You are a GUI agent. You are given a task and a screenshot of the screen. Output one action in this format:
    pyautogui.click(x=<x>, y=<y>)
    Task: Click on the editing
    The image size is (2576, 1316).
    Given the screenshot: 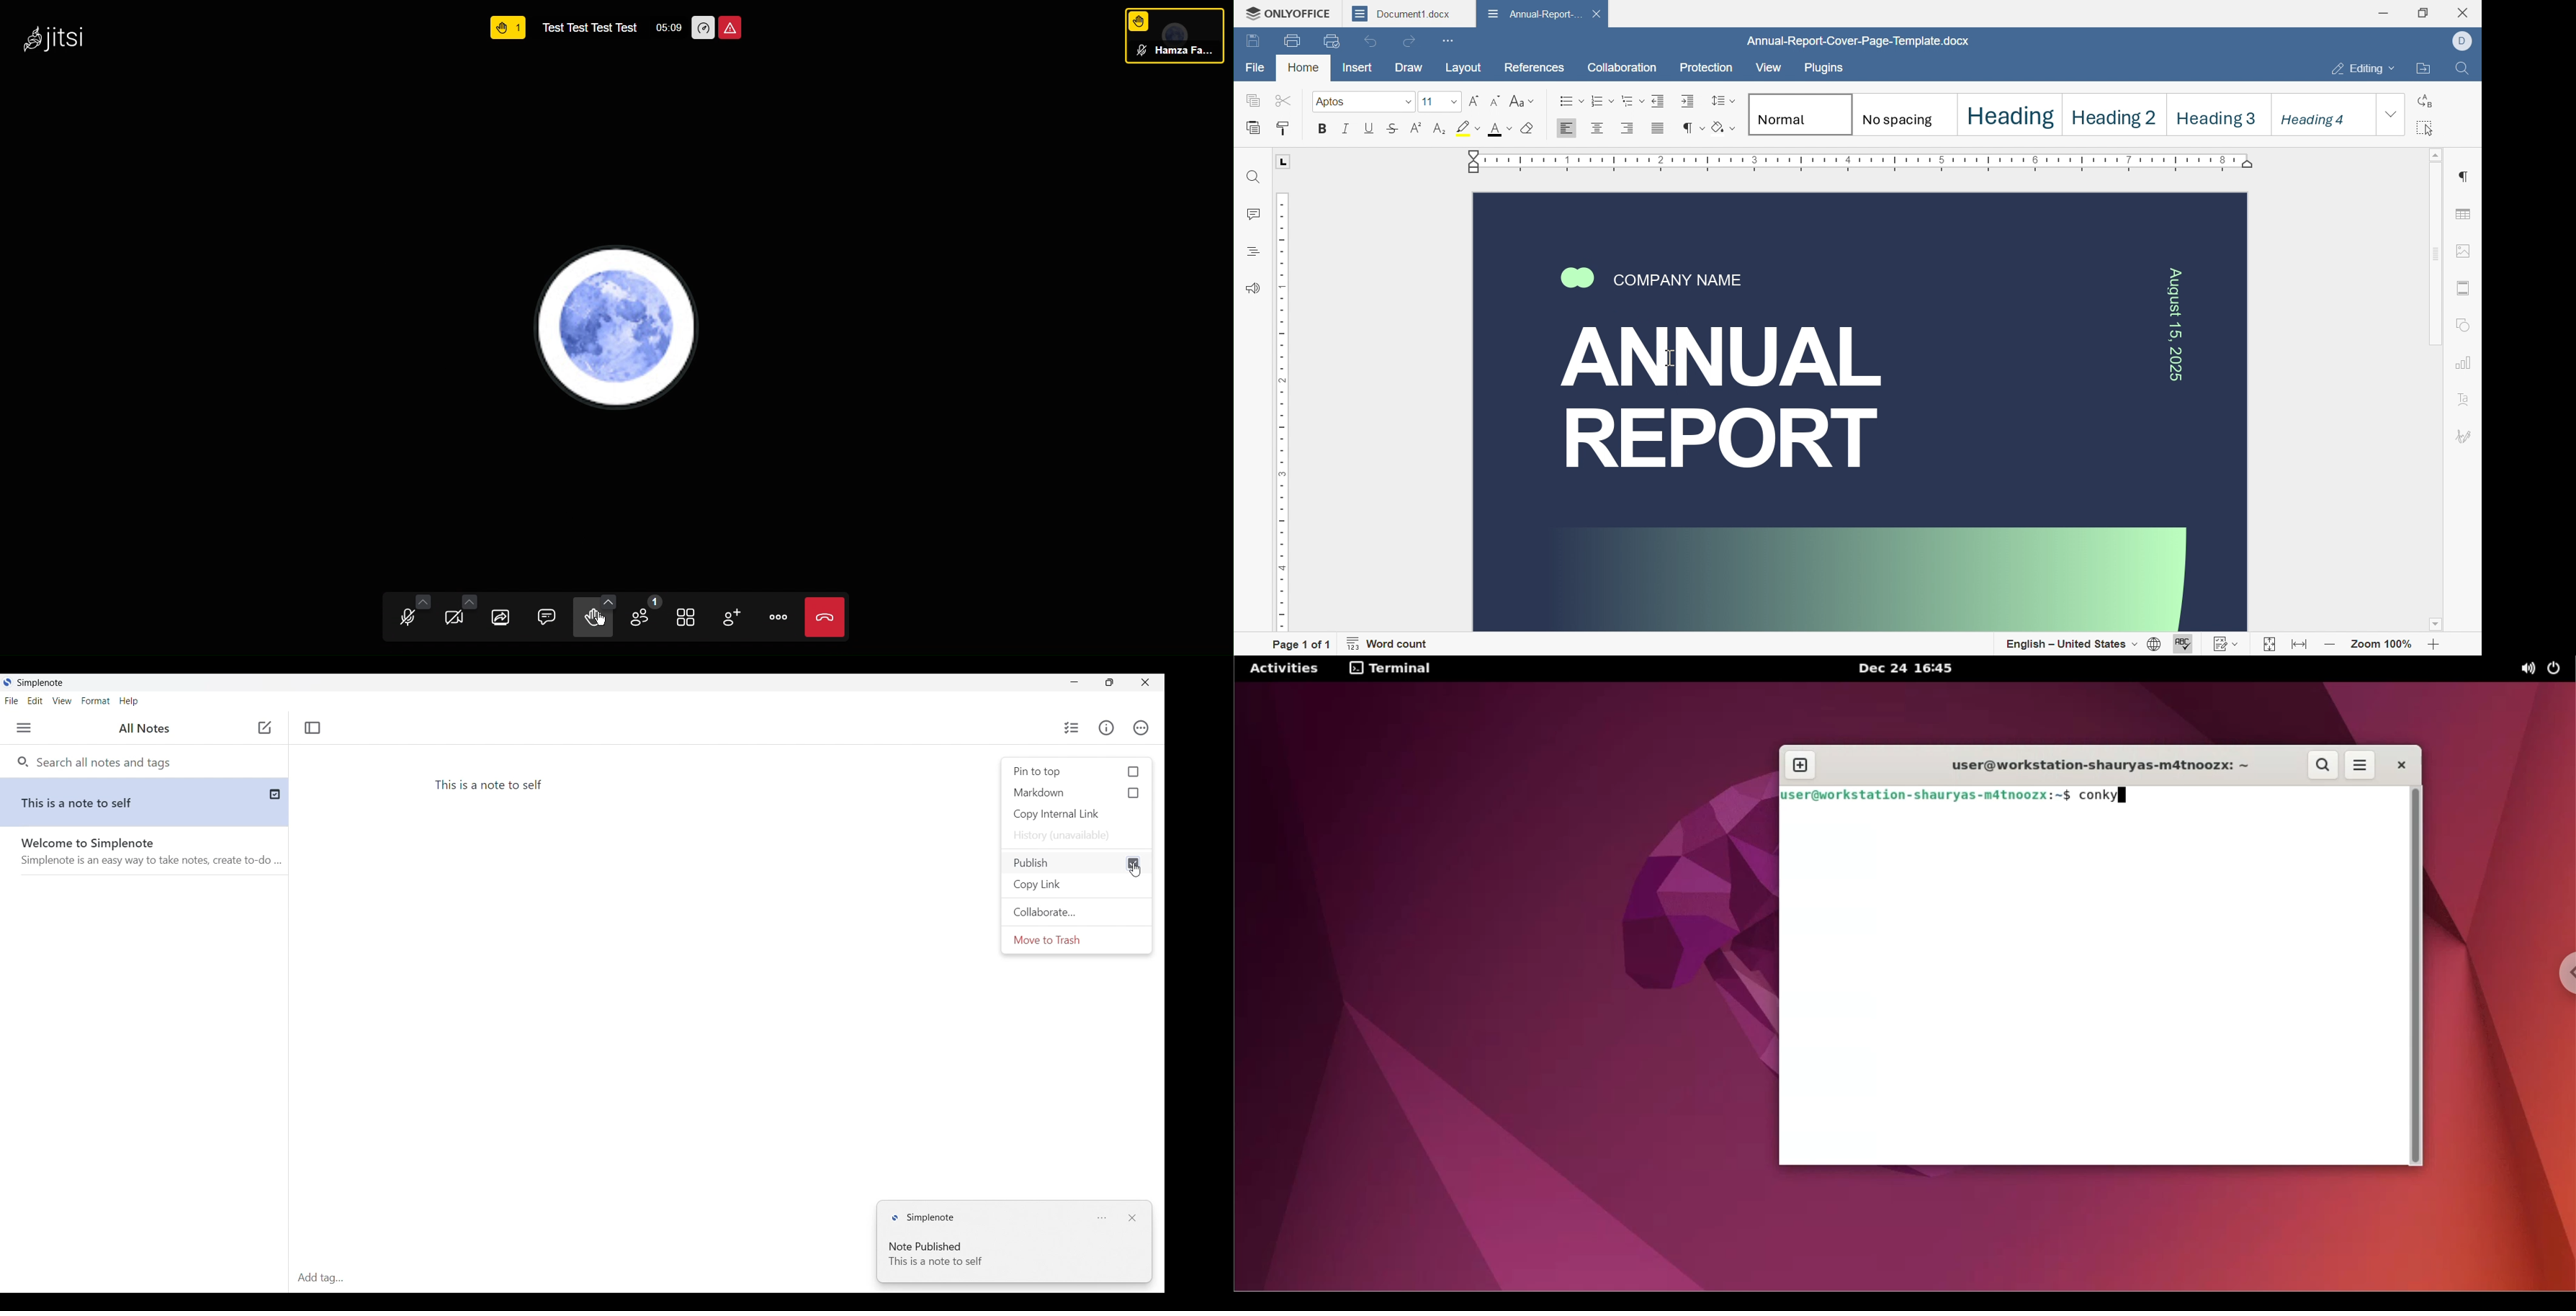 What is the action you would take?
    pyautogui.click(x=2364, y=71)
    